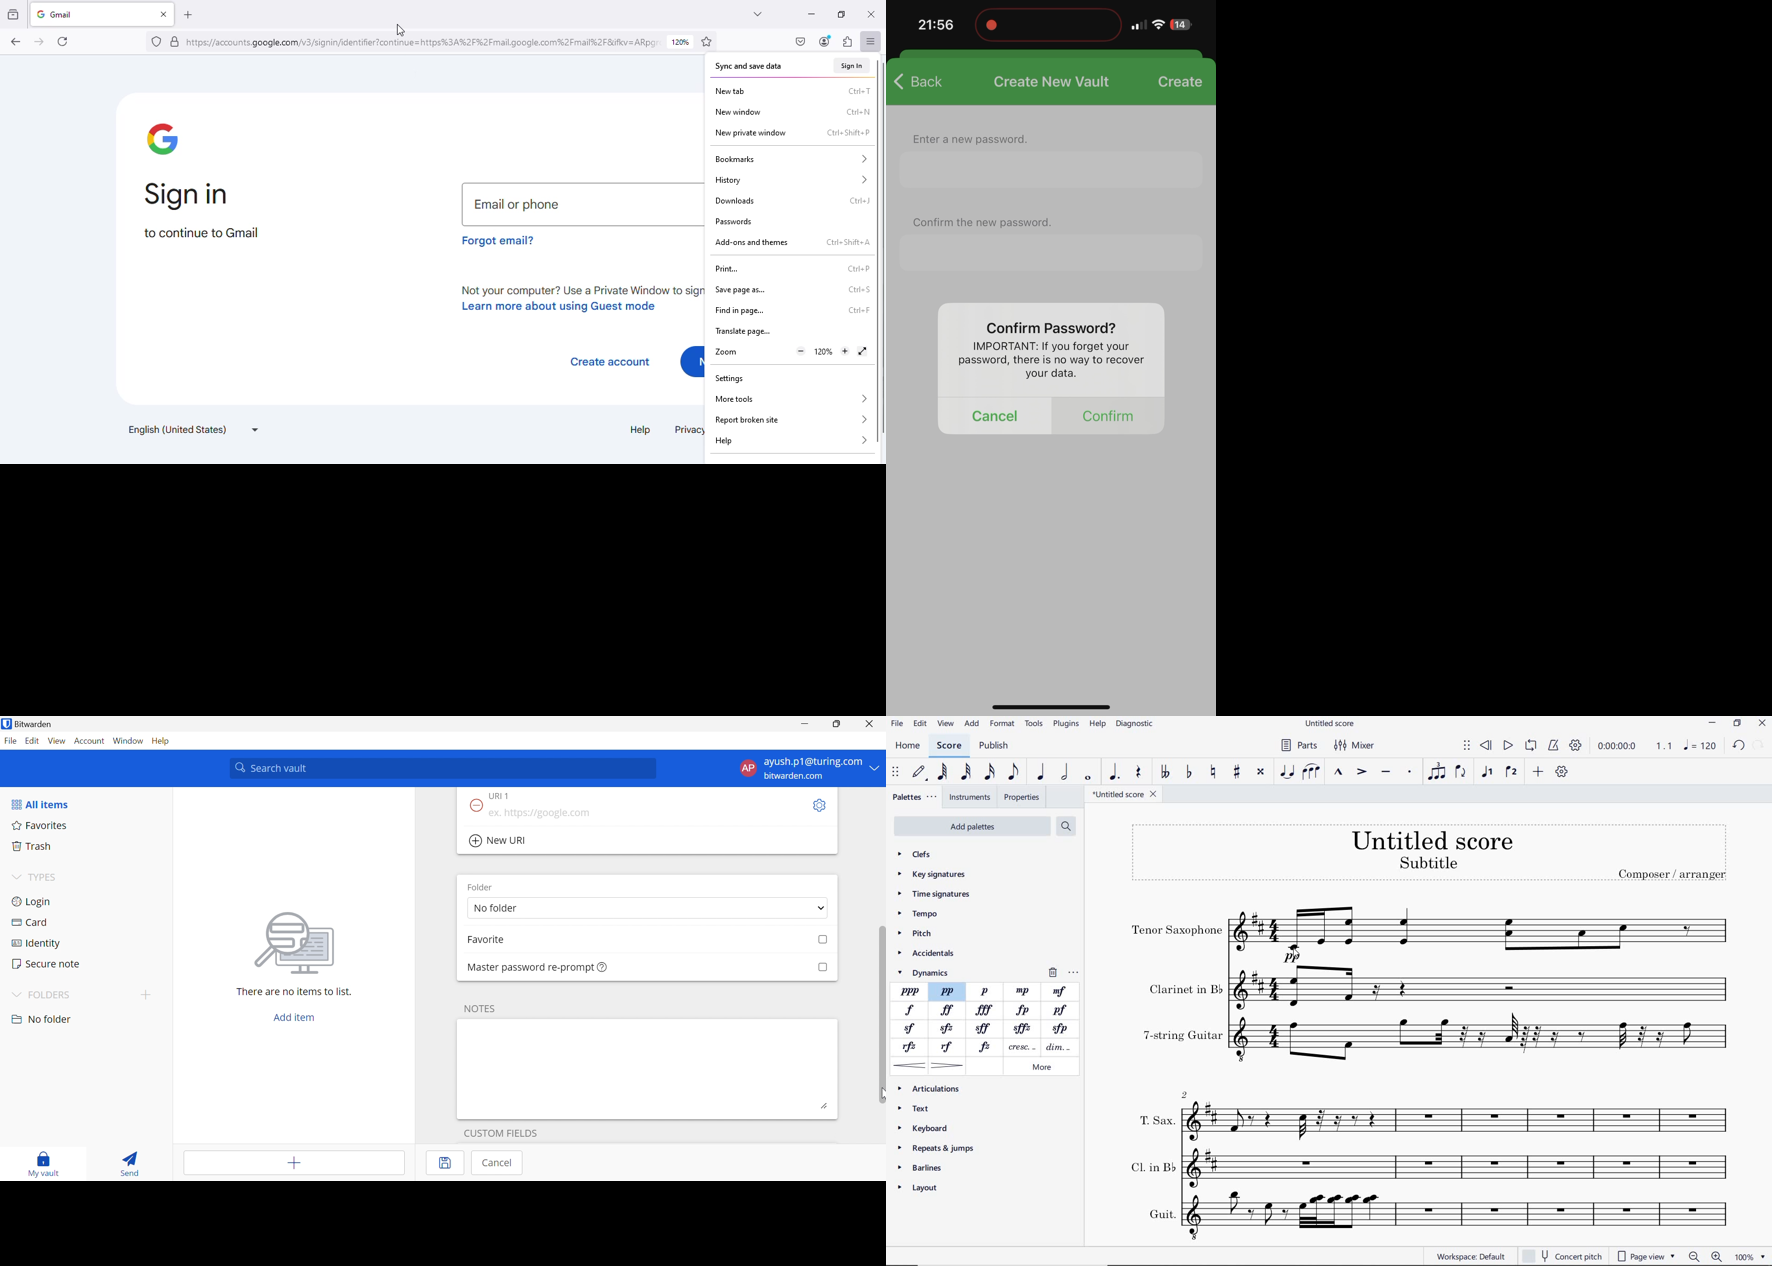  I want to click on display the window in full screen, so click(862, 352).